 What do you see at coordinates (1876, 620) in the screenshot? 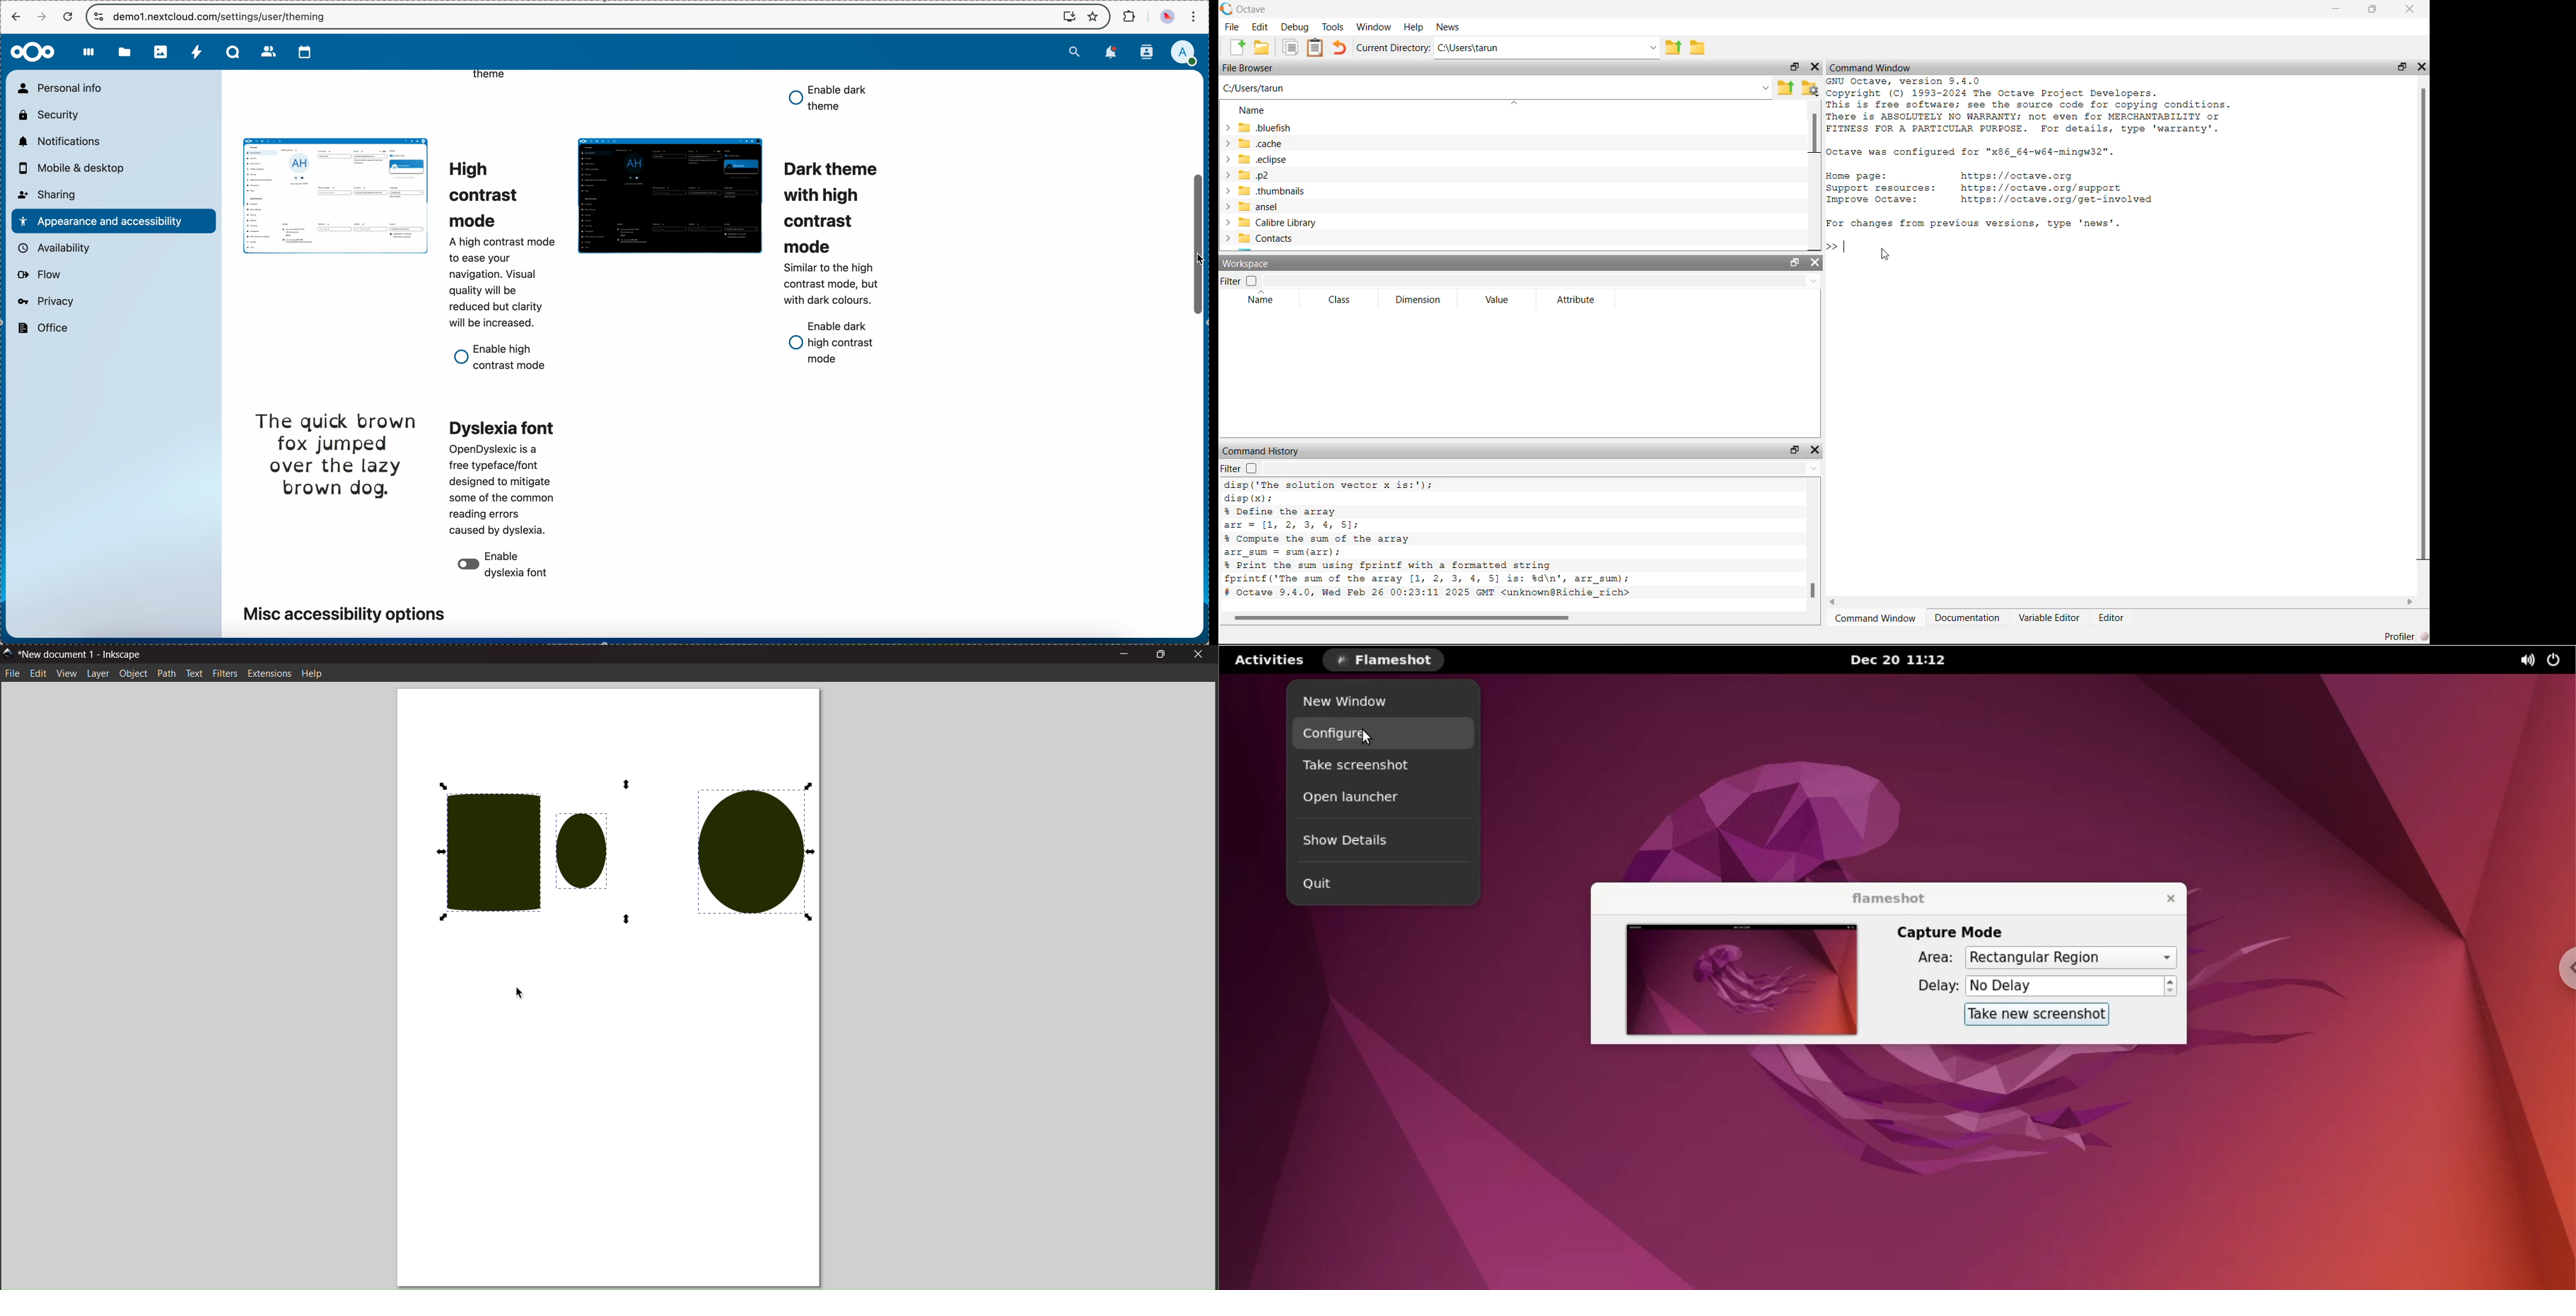
I see `Command Window` at bounding box center [1876, 620].